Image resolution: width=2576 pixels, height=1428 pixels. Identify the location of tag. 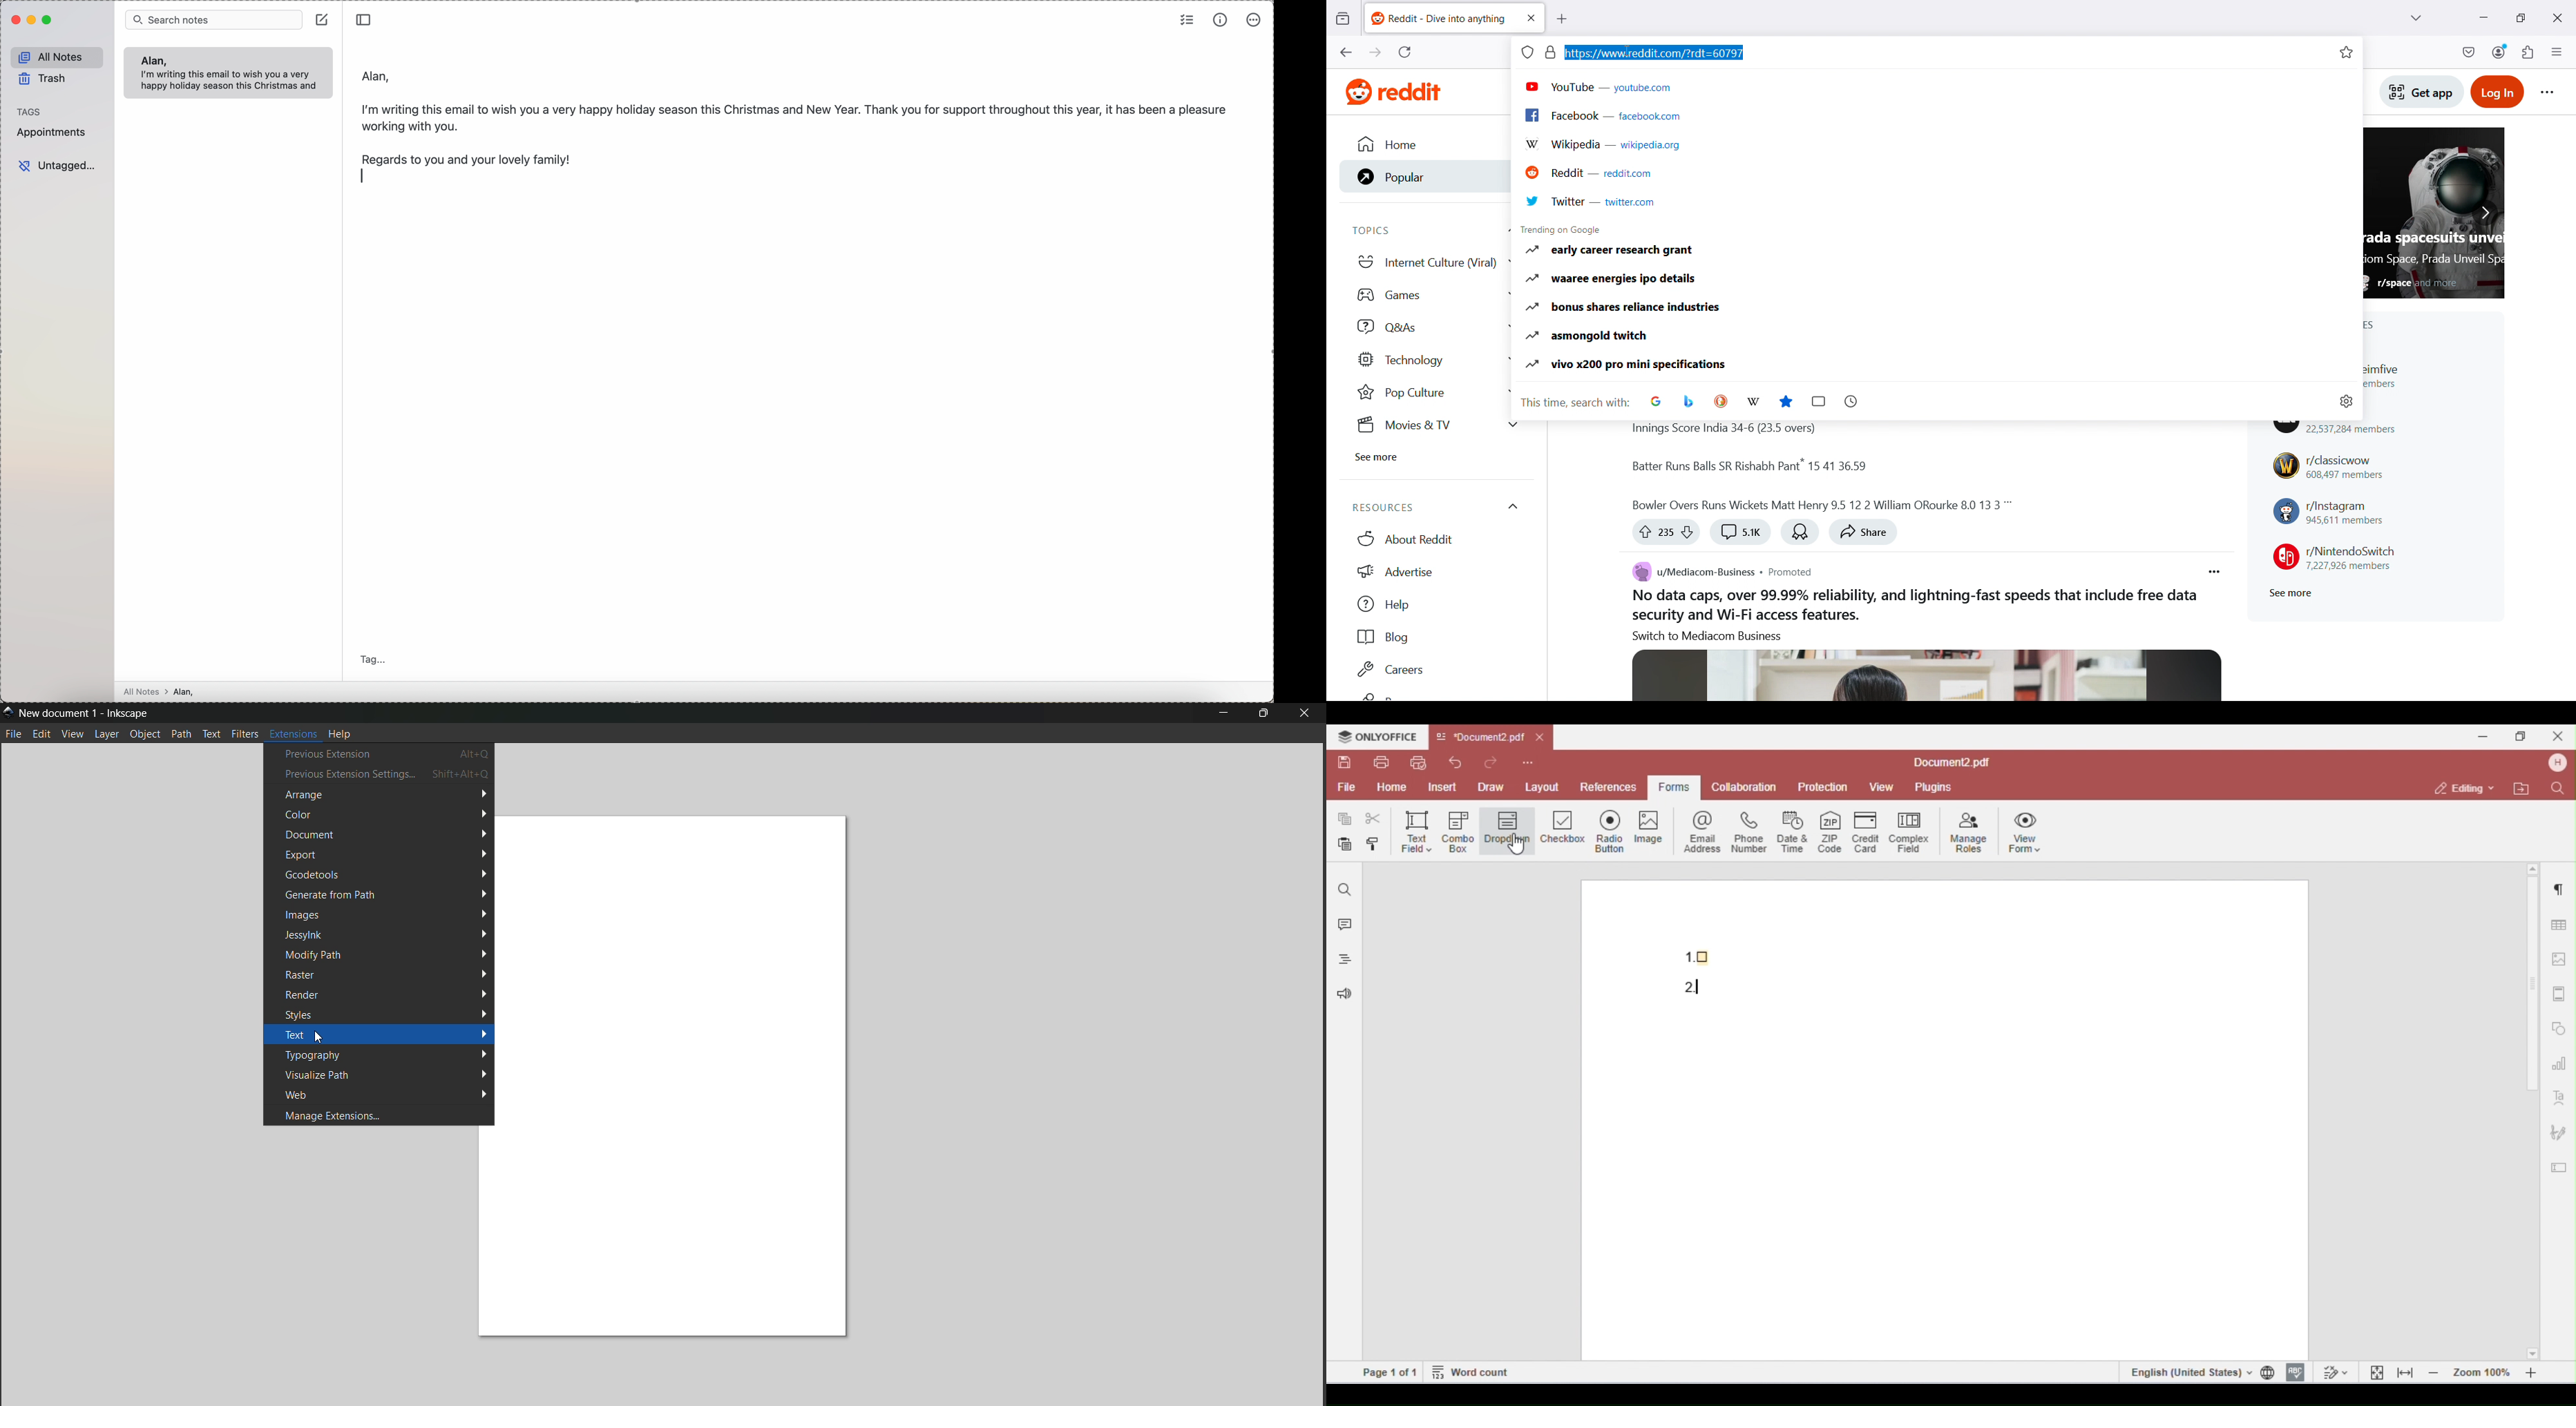
(376, 660).